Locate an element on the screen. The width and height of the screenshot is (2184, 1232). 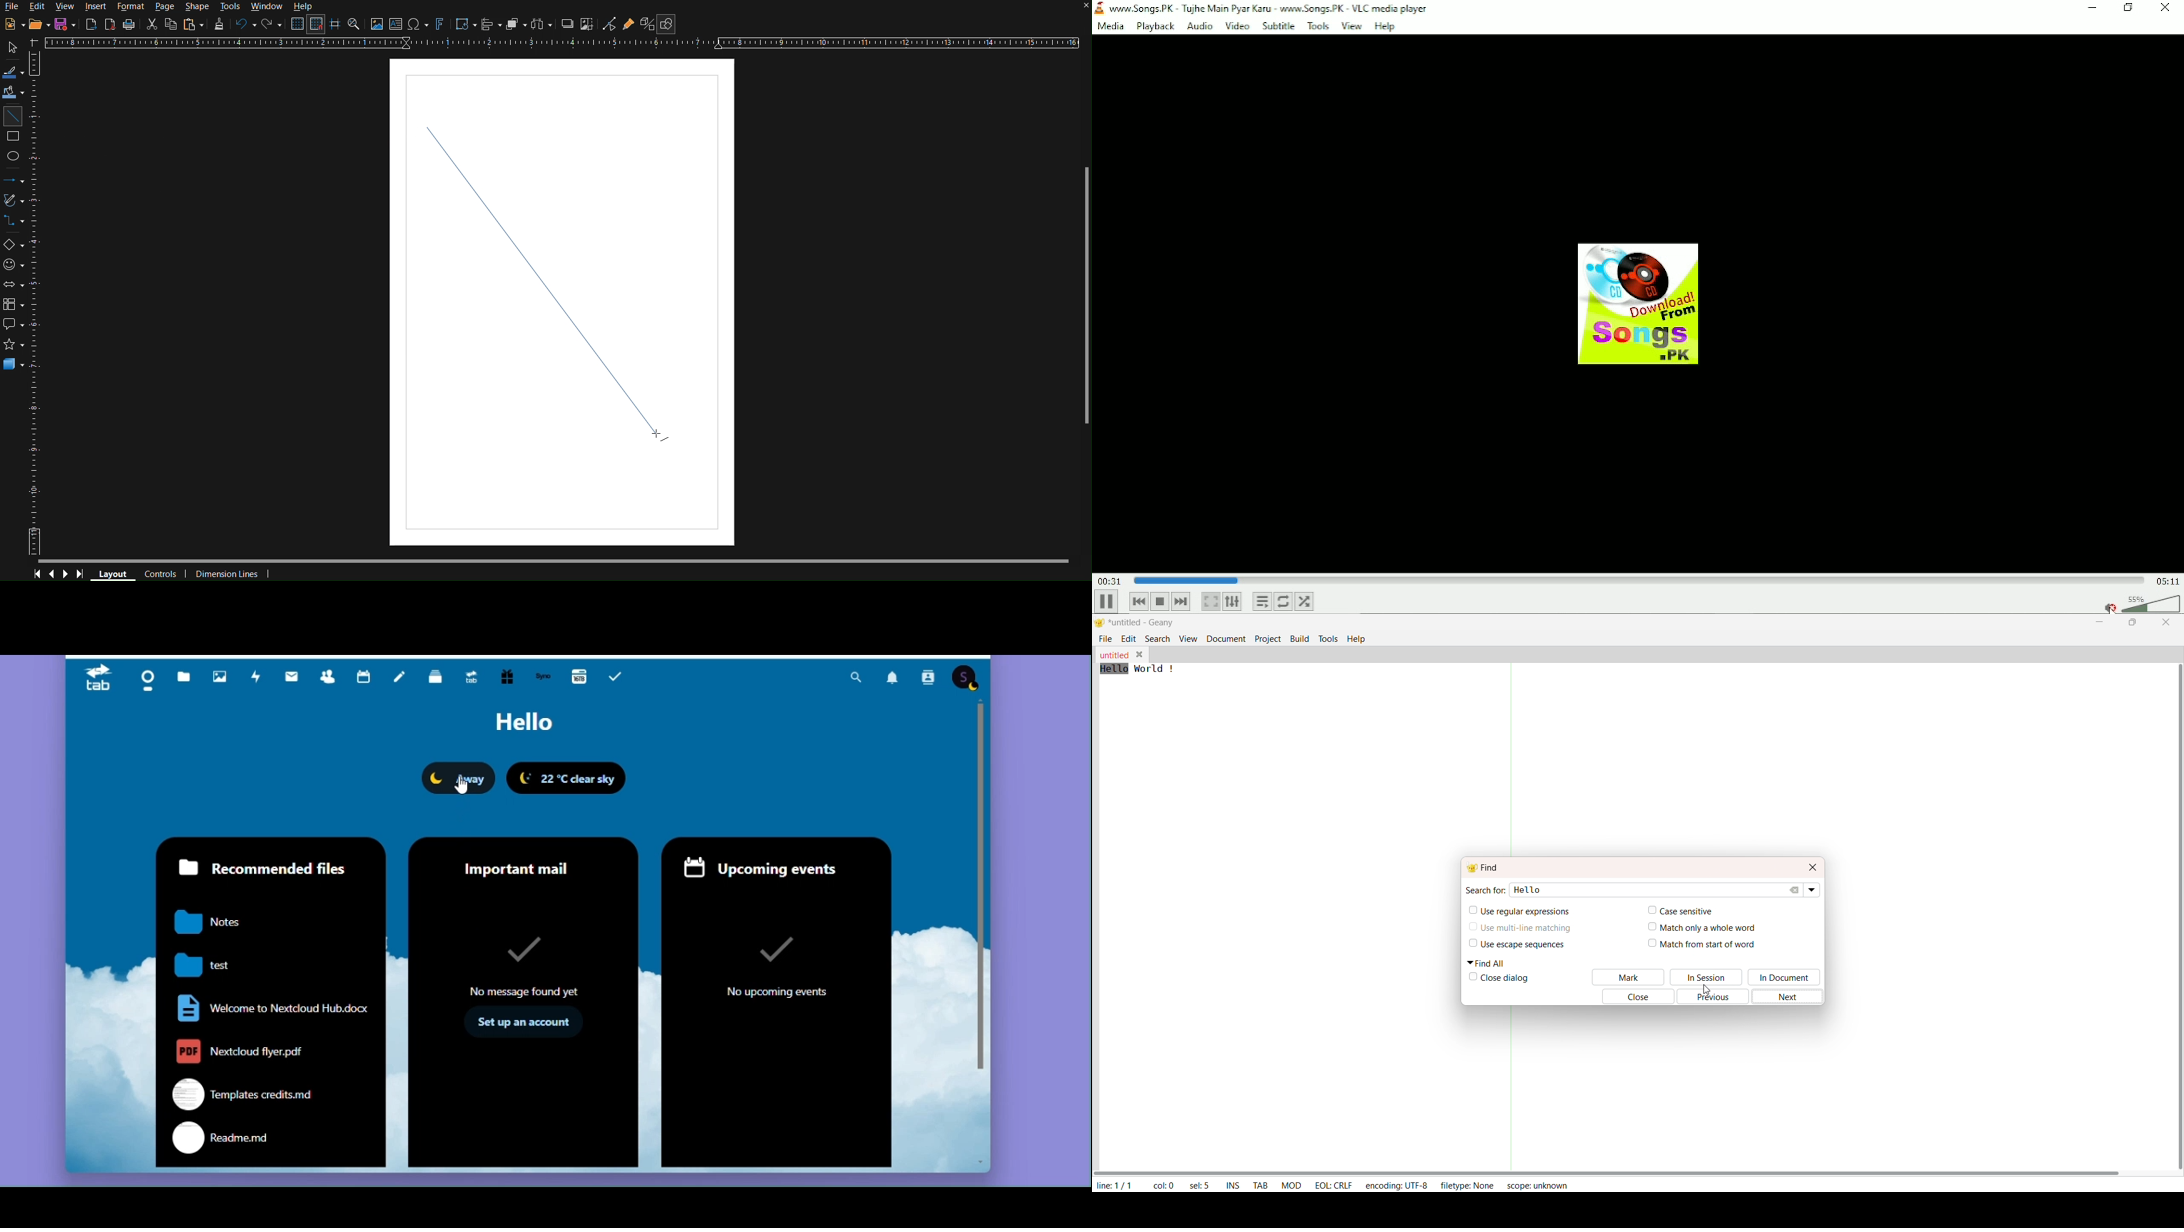
Play duration is located at coordinates (1638, 579).